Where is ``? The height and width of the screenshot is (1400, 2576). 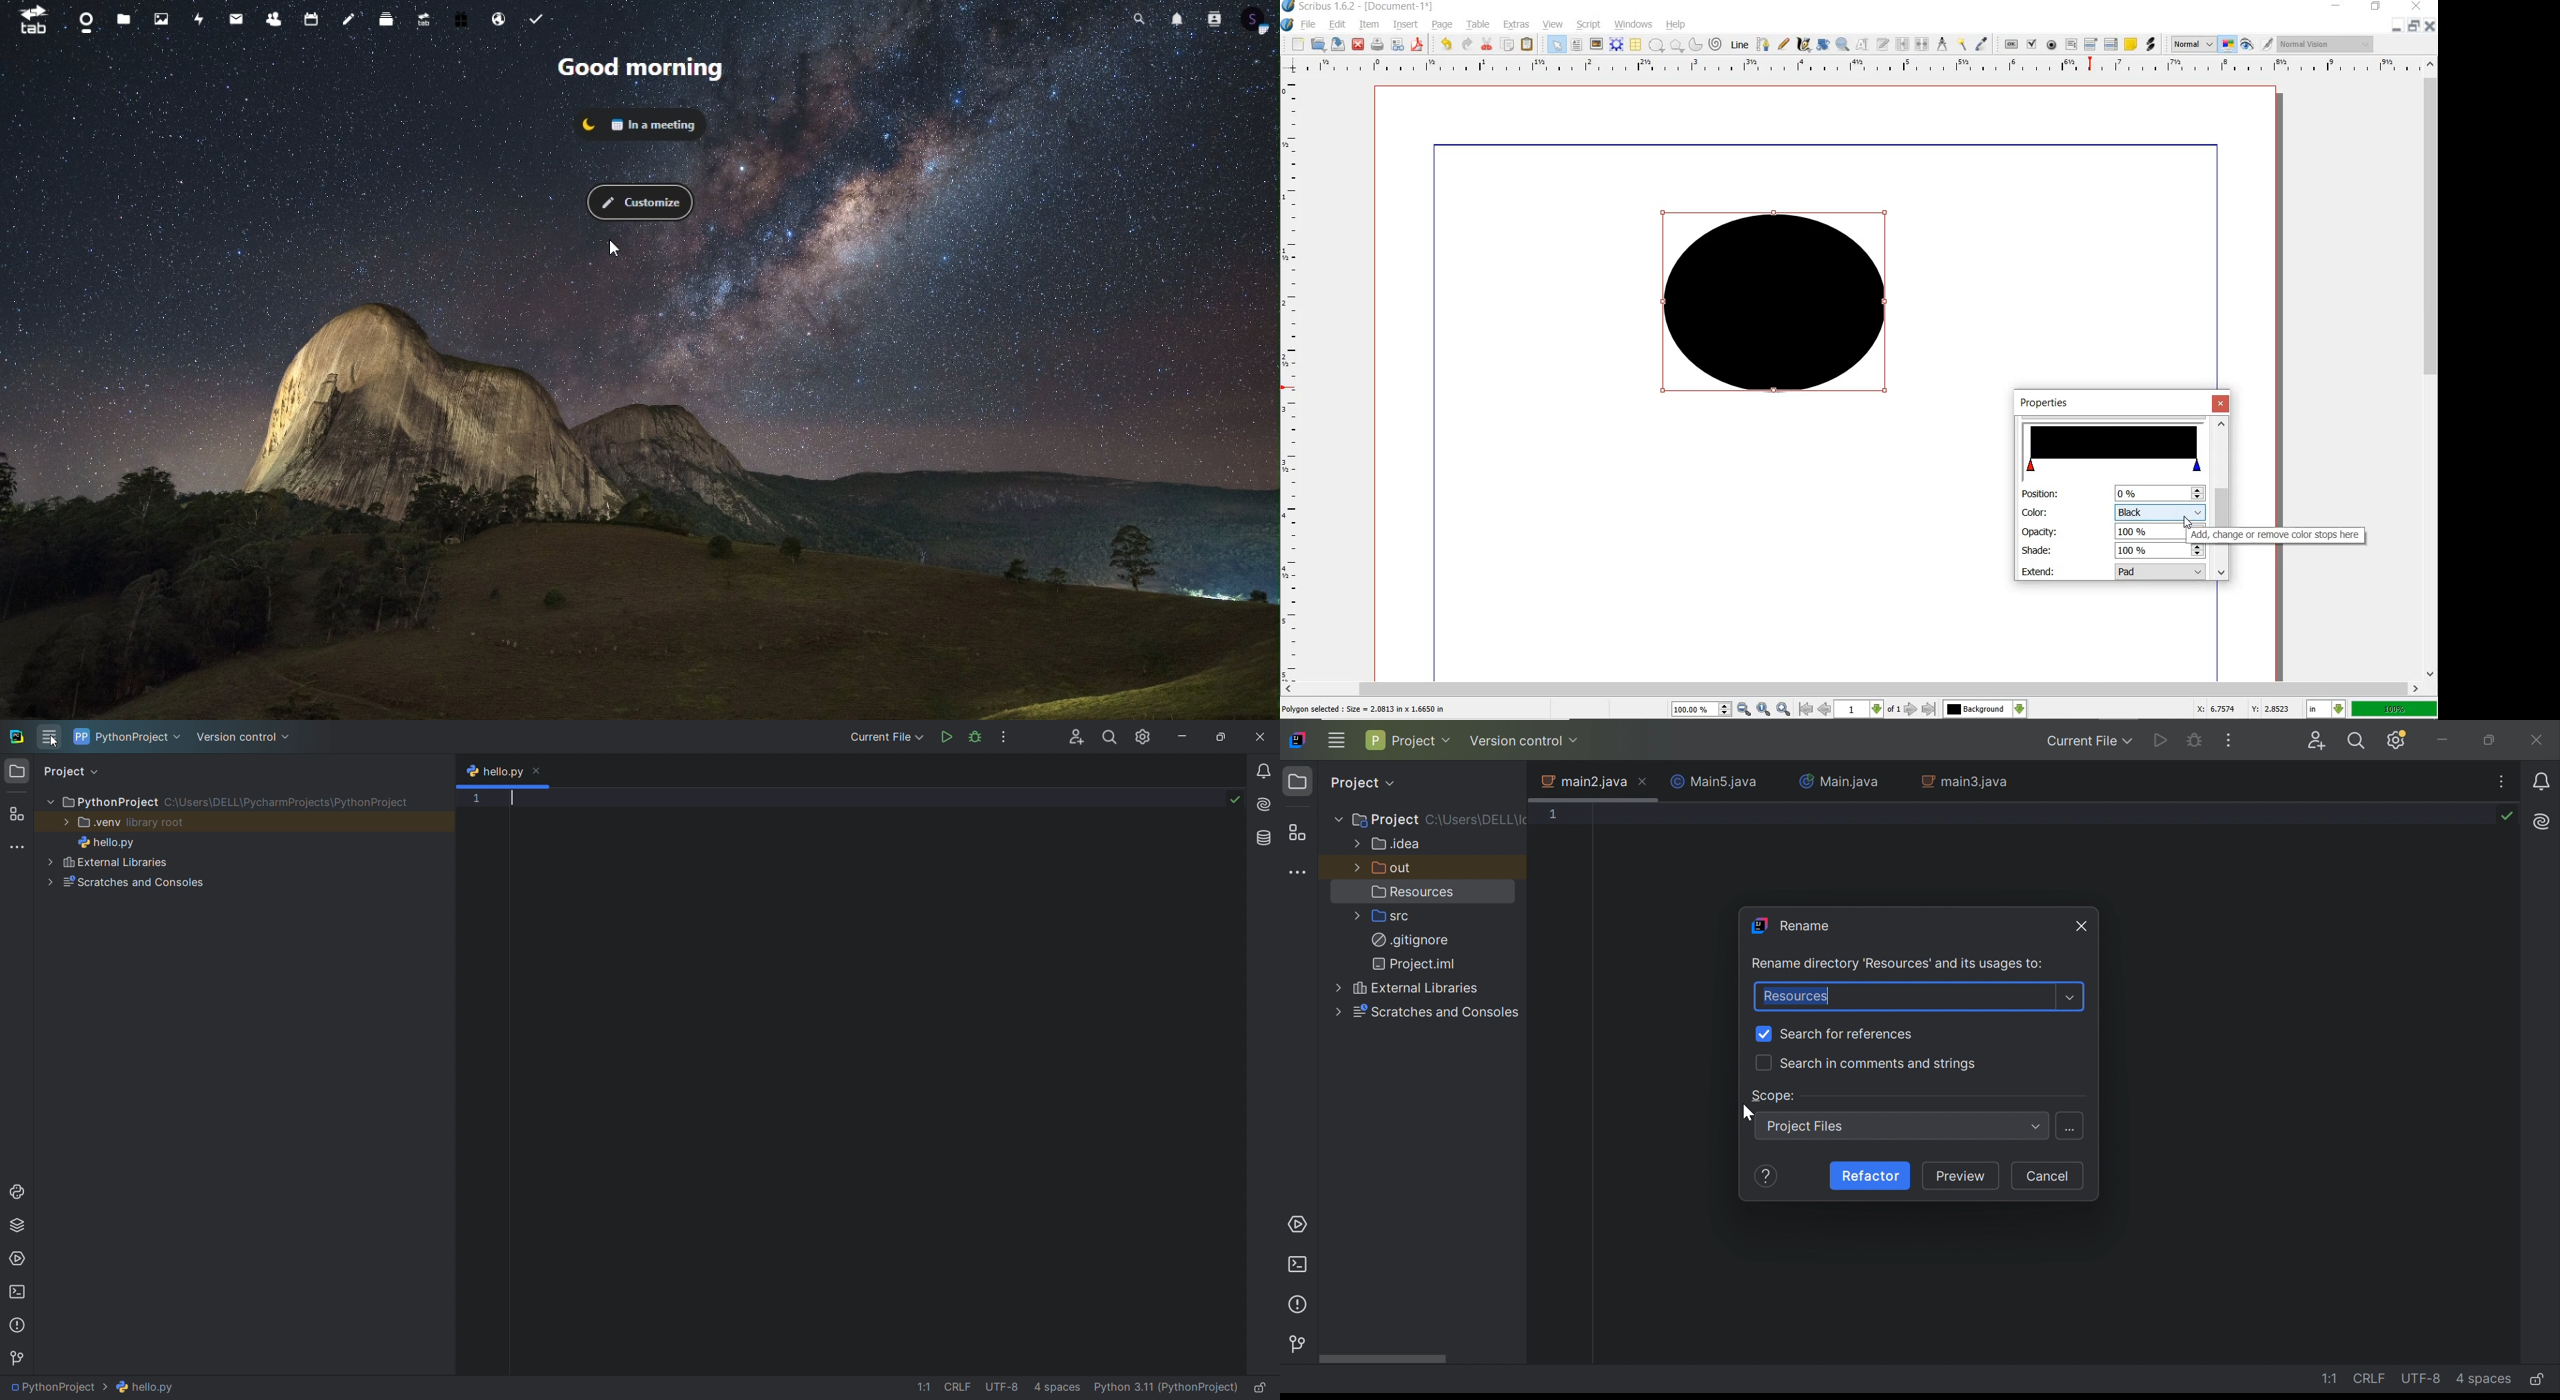
 is located at coordinates (1977, 709).